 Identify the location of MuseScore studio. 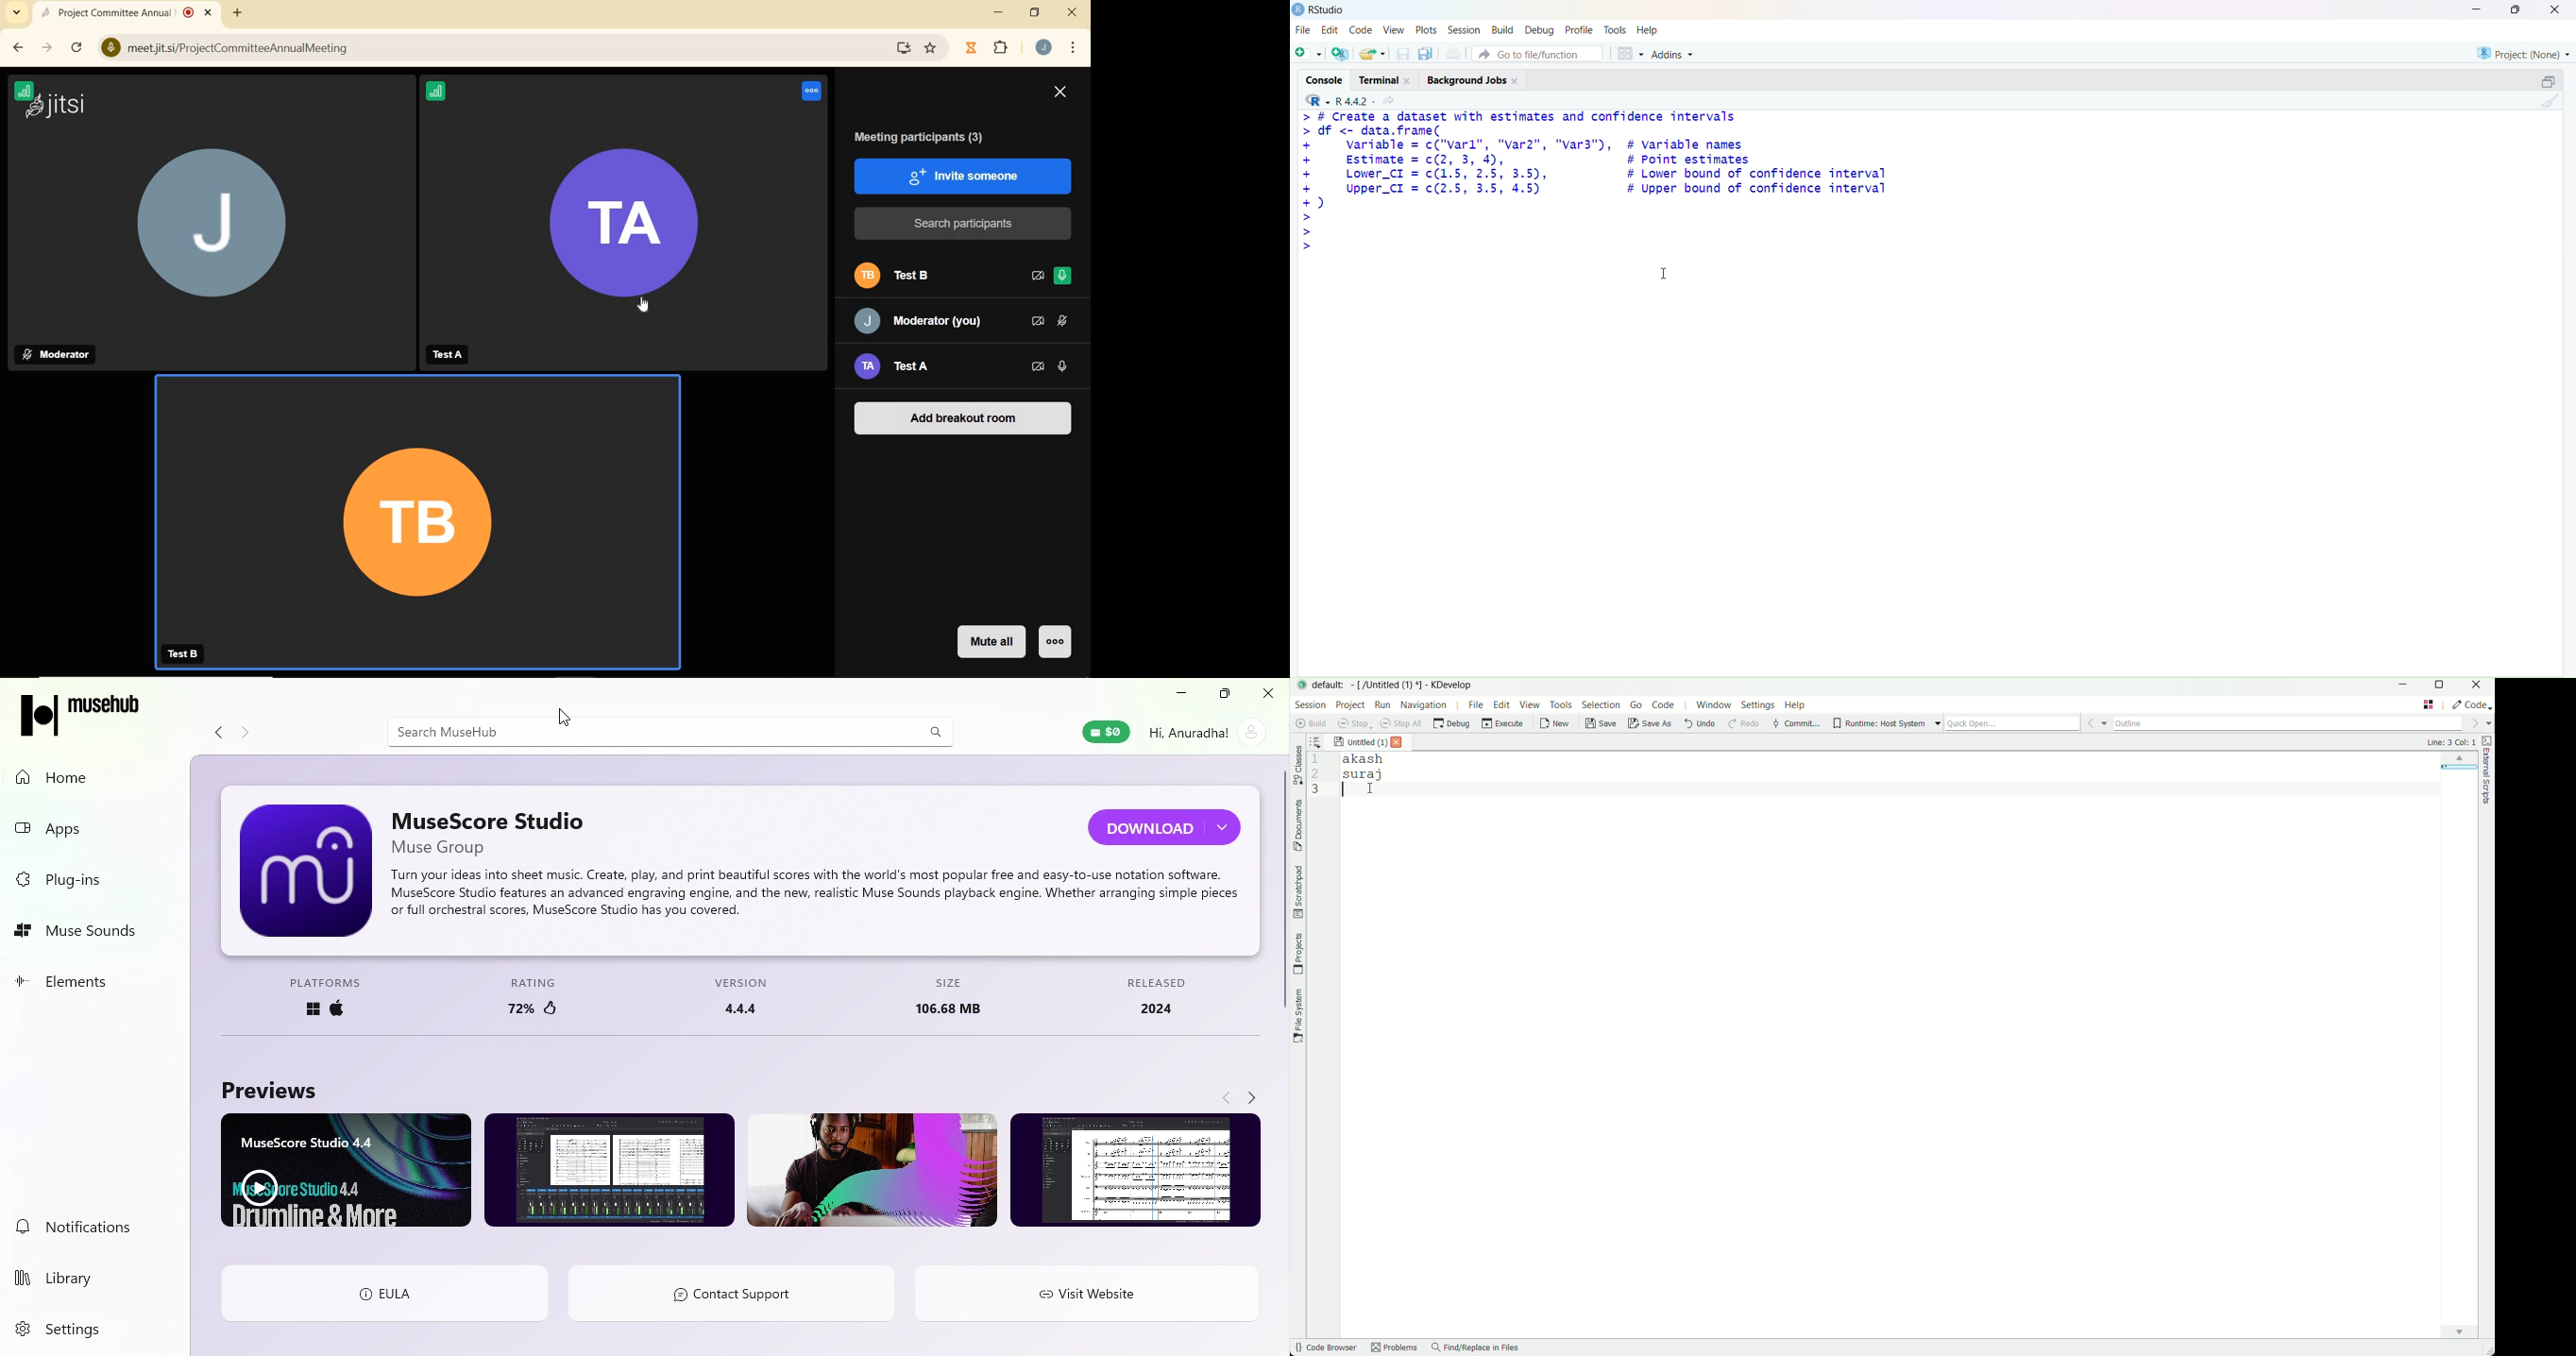
(495, 828).